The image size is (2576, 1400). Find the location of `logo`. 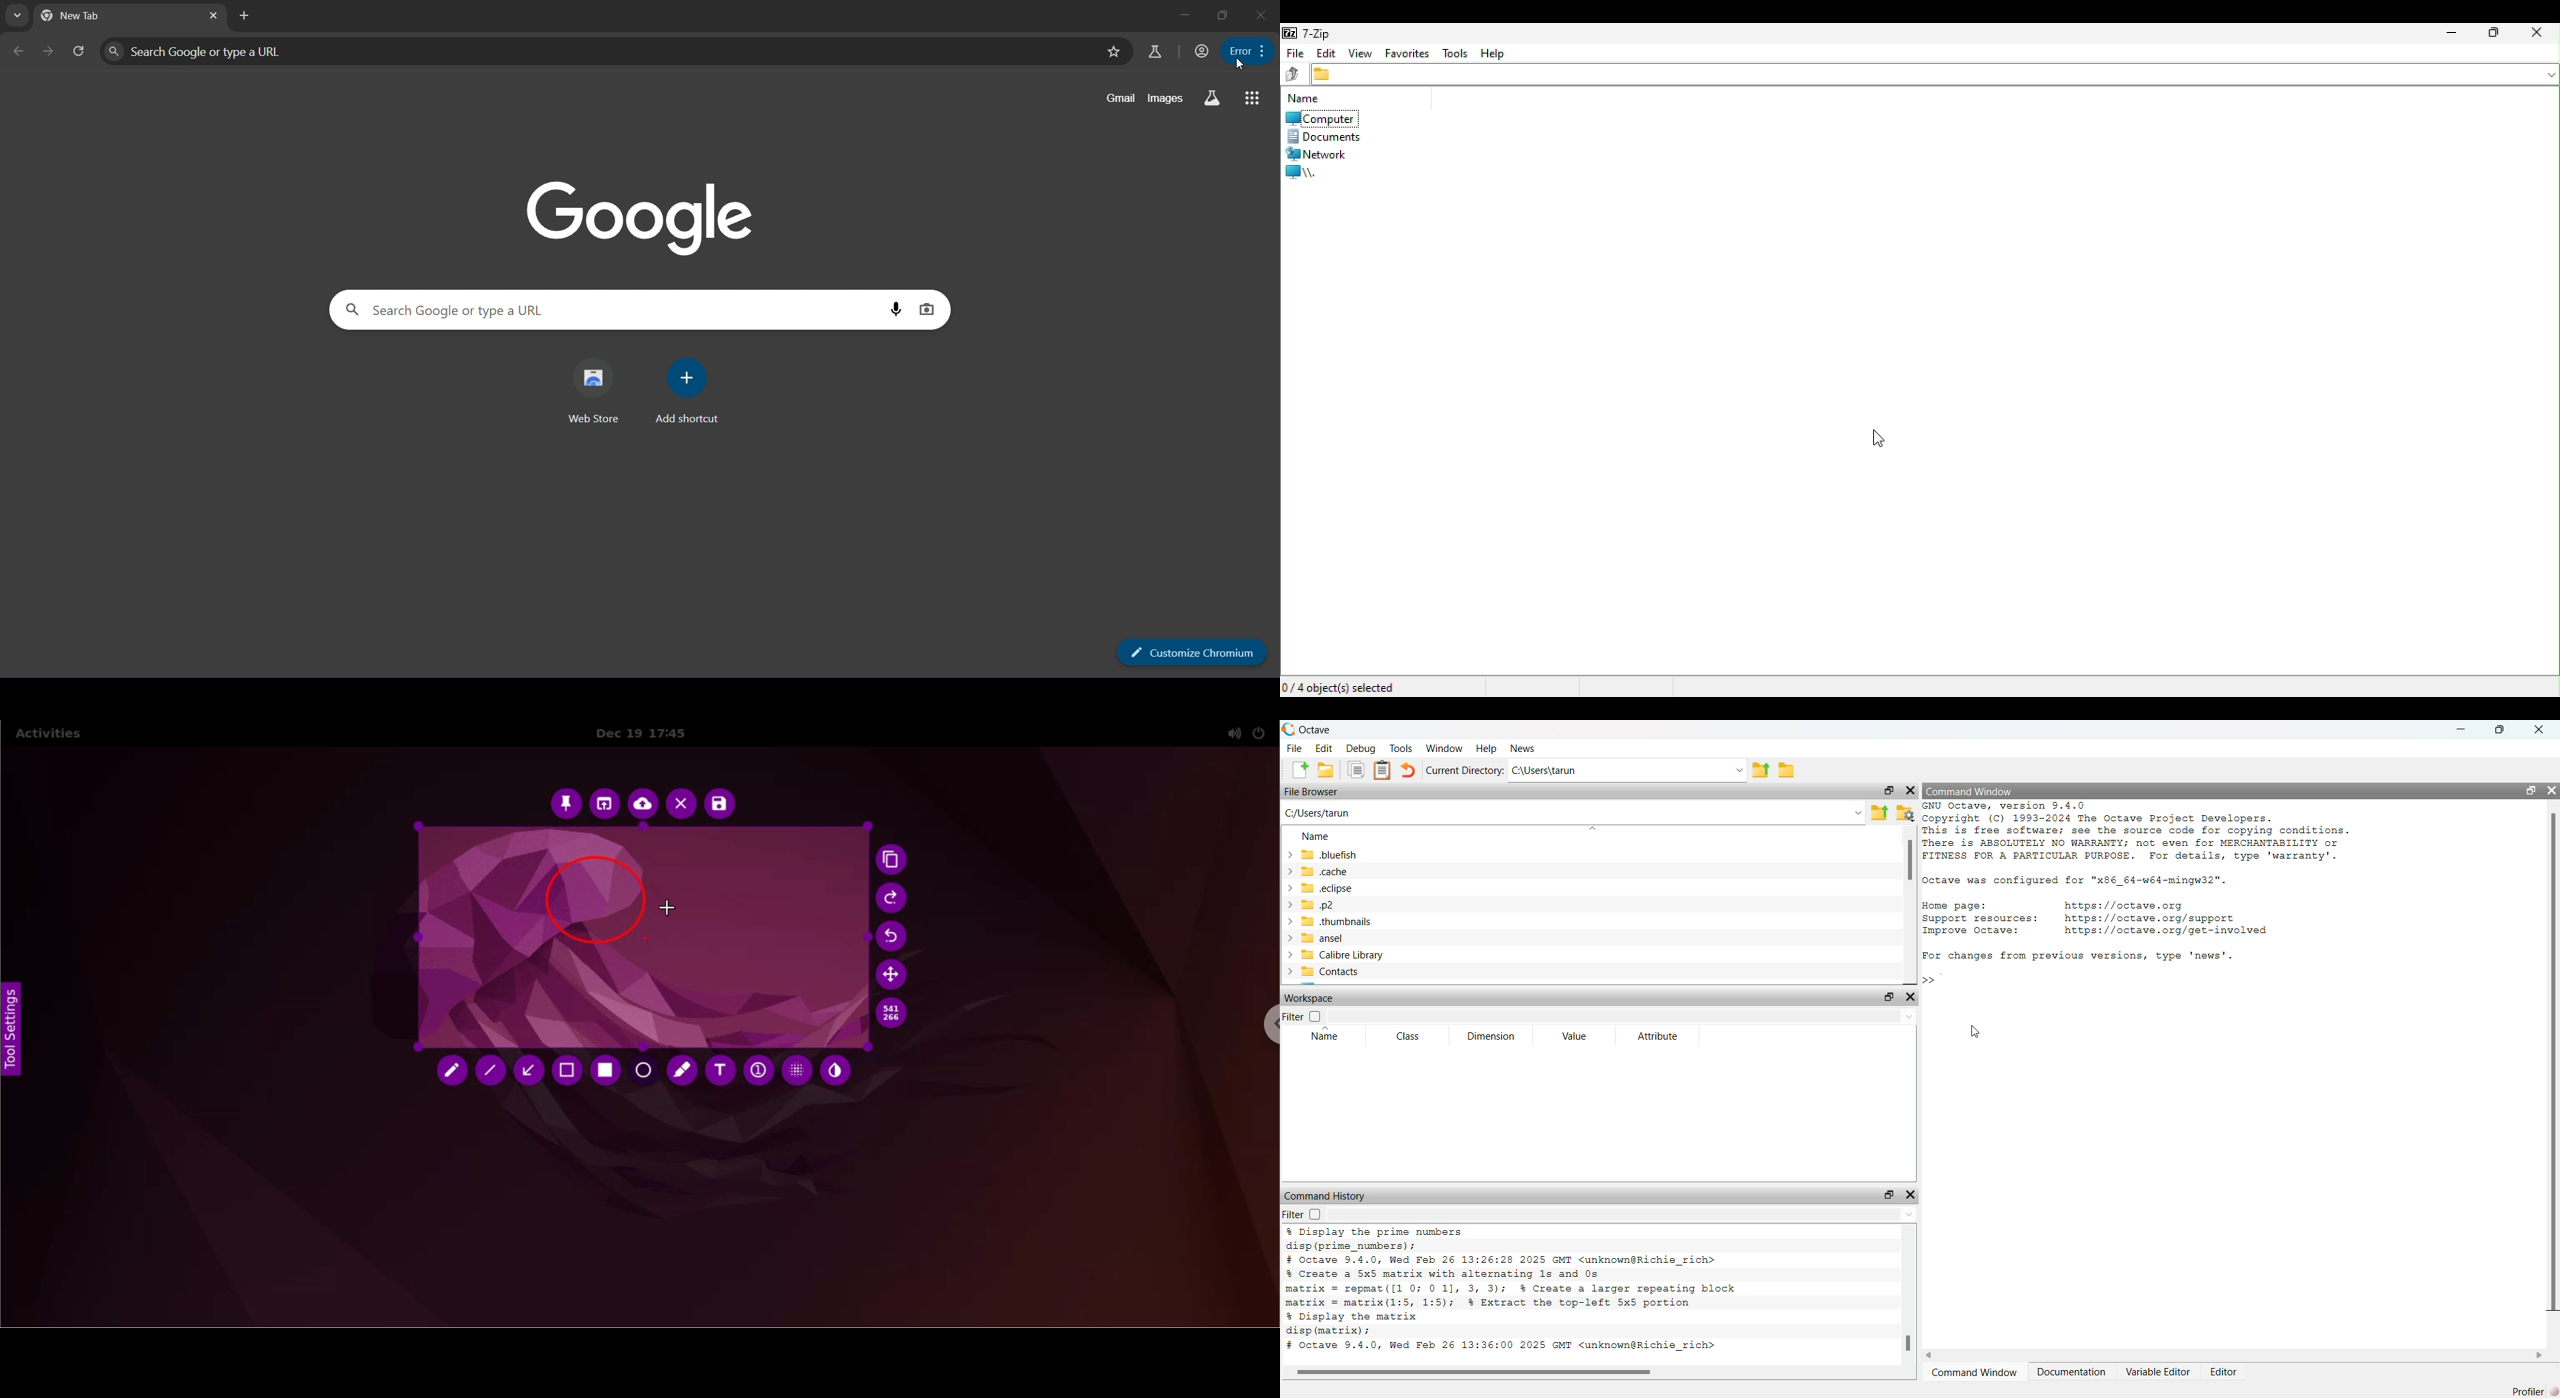

logo is located at coordinates (1288, 729).